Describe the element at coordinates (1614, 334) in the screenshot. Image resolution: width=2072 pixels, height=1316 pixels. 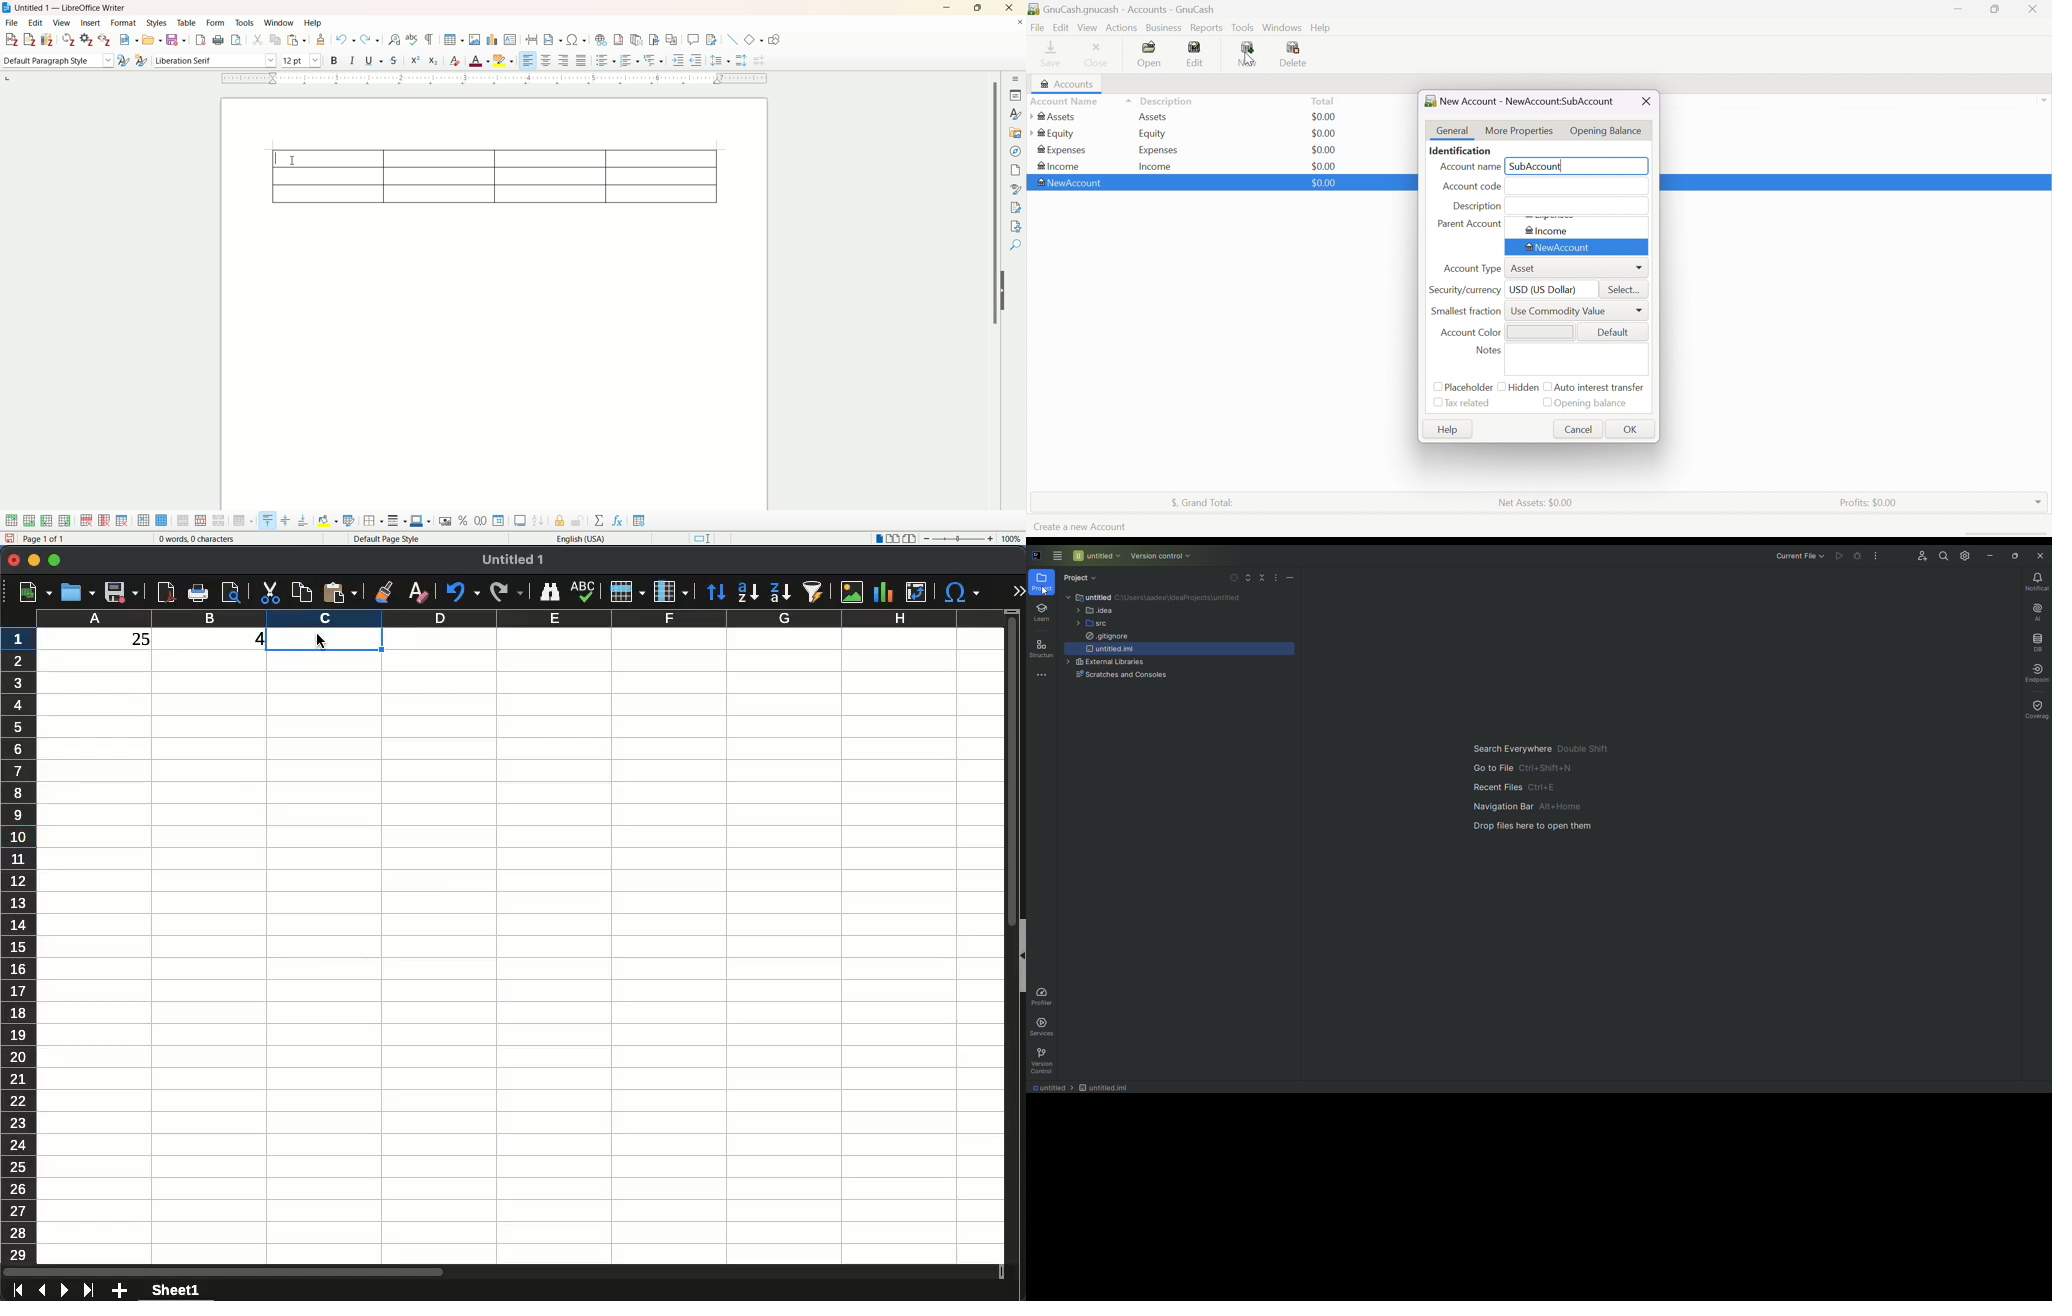
I see `Default` at that location.